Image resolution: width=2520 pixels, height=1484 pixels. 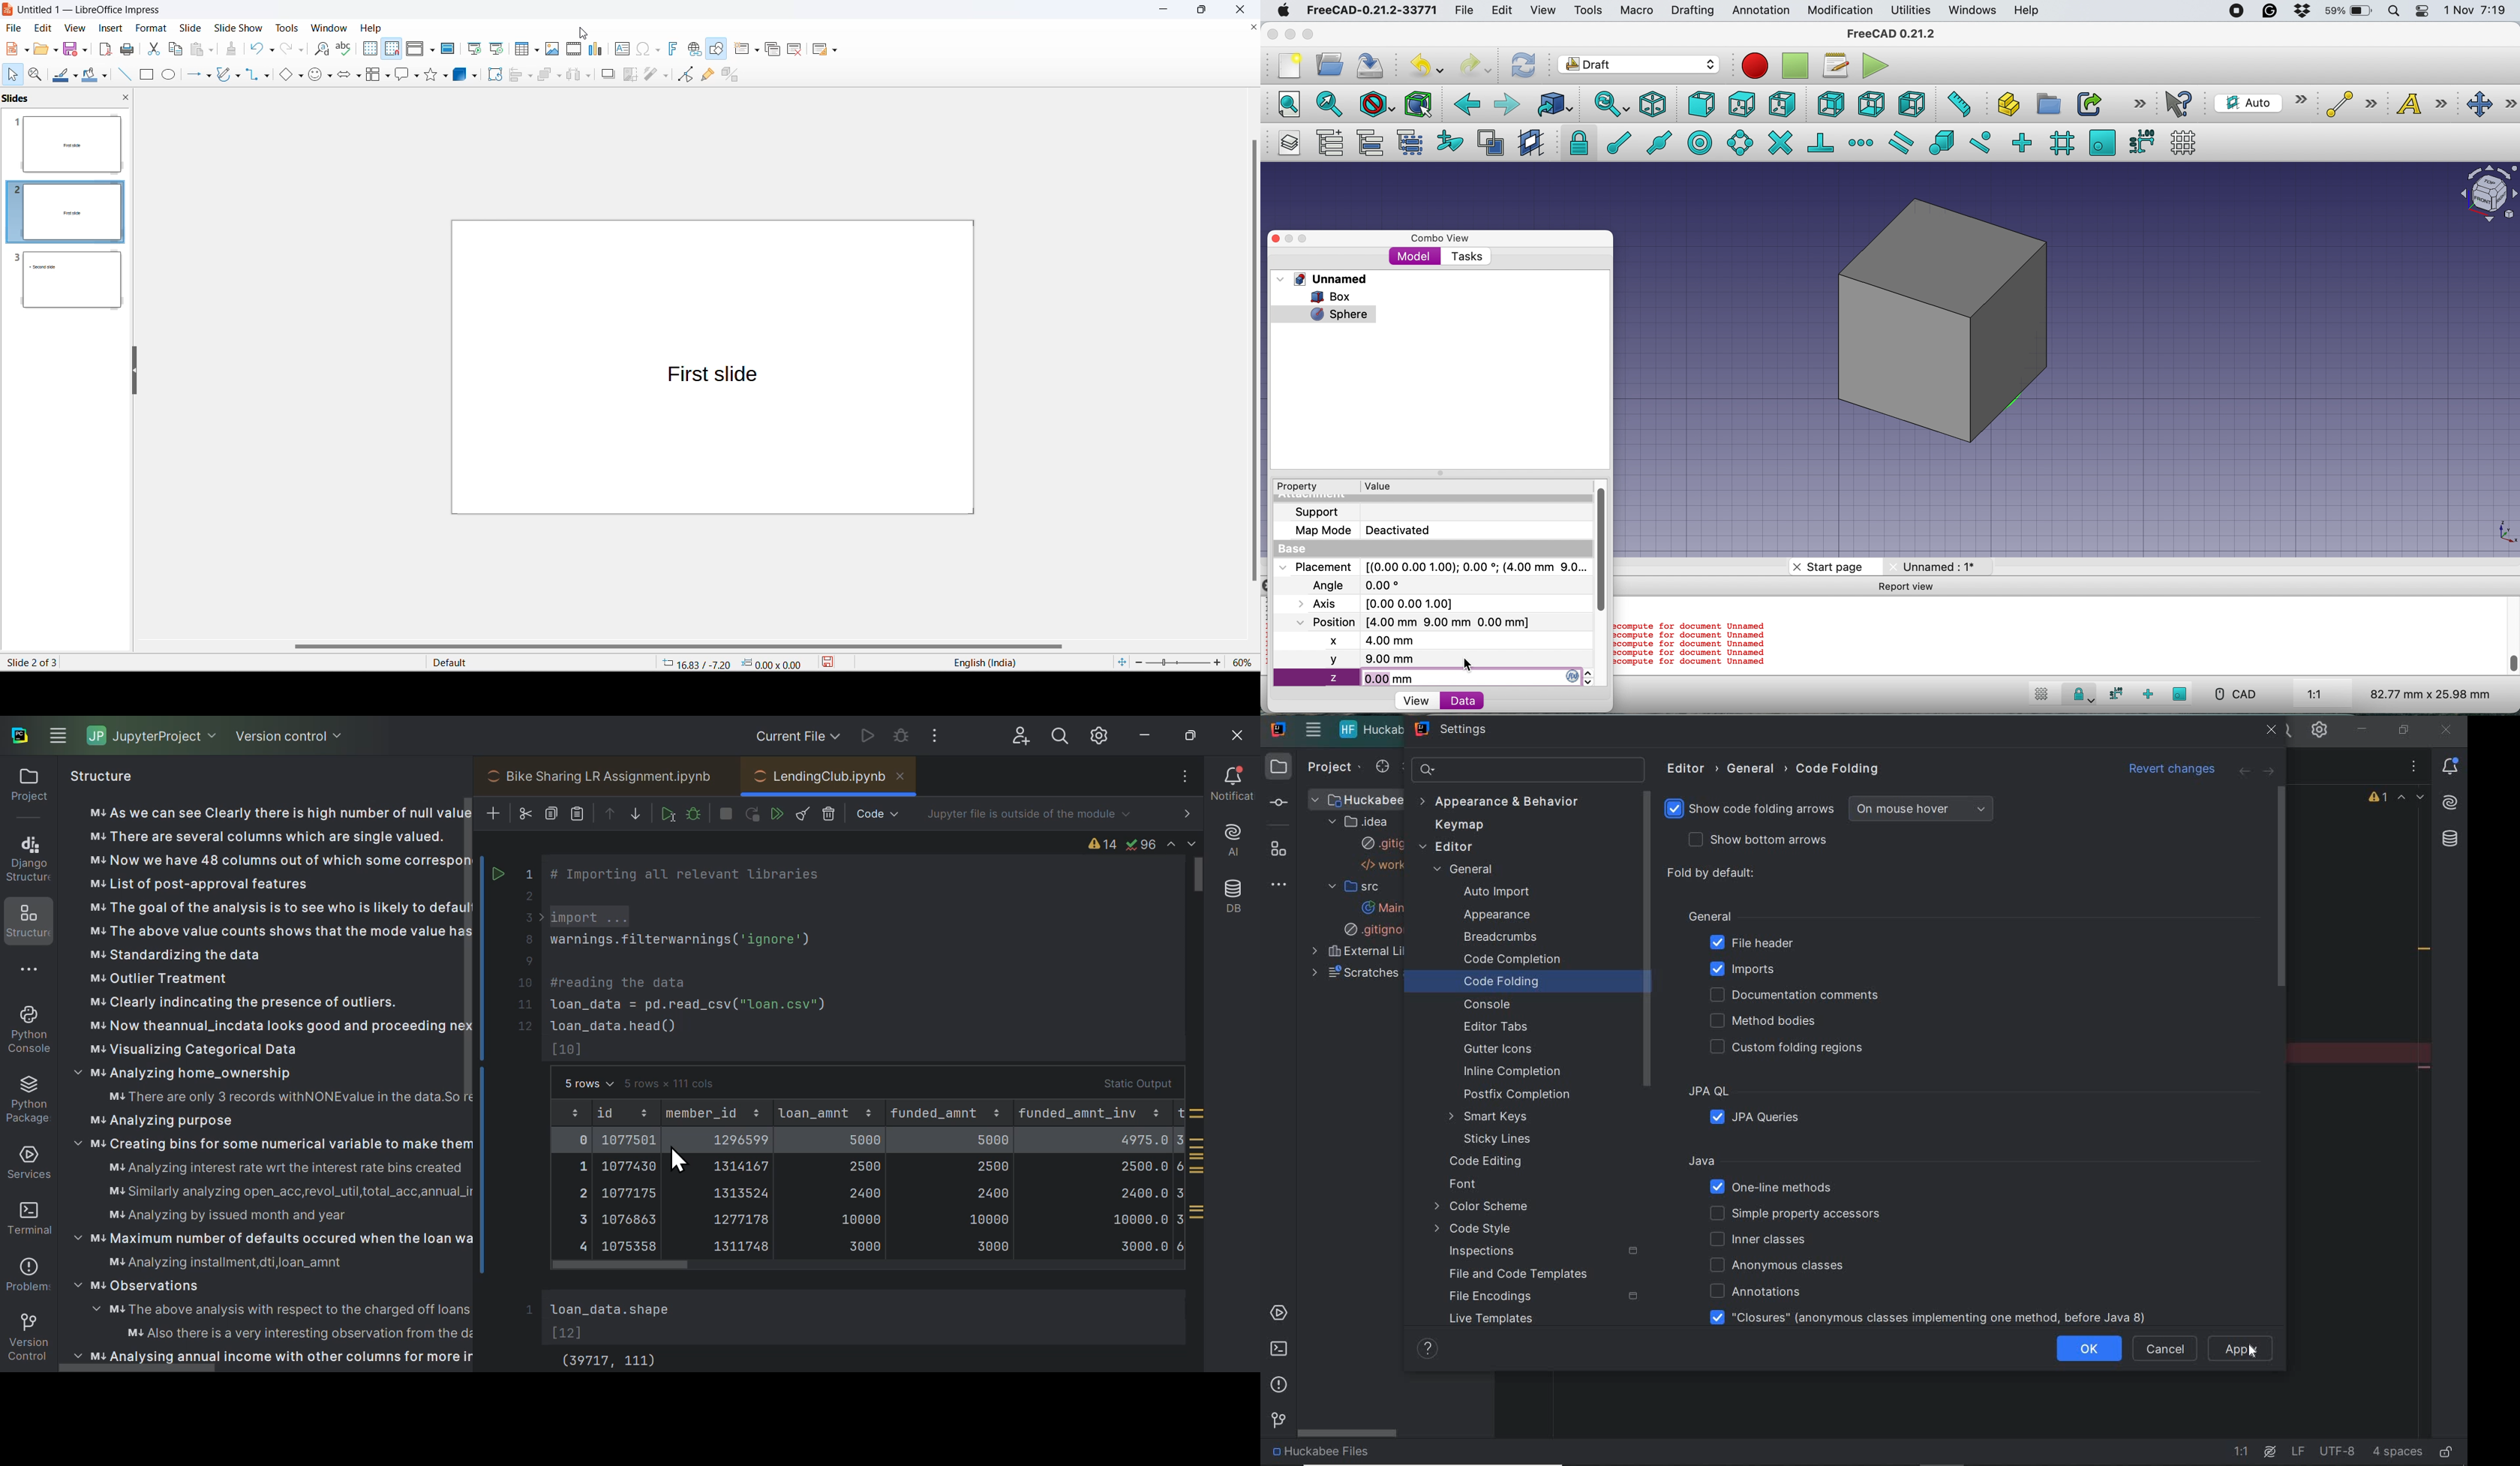 What do you see at coordinates (1941, 142) in the screenshot?
I see `snap special` at bounding box center [1941, 142].